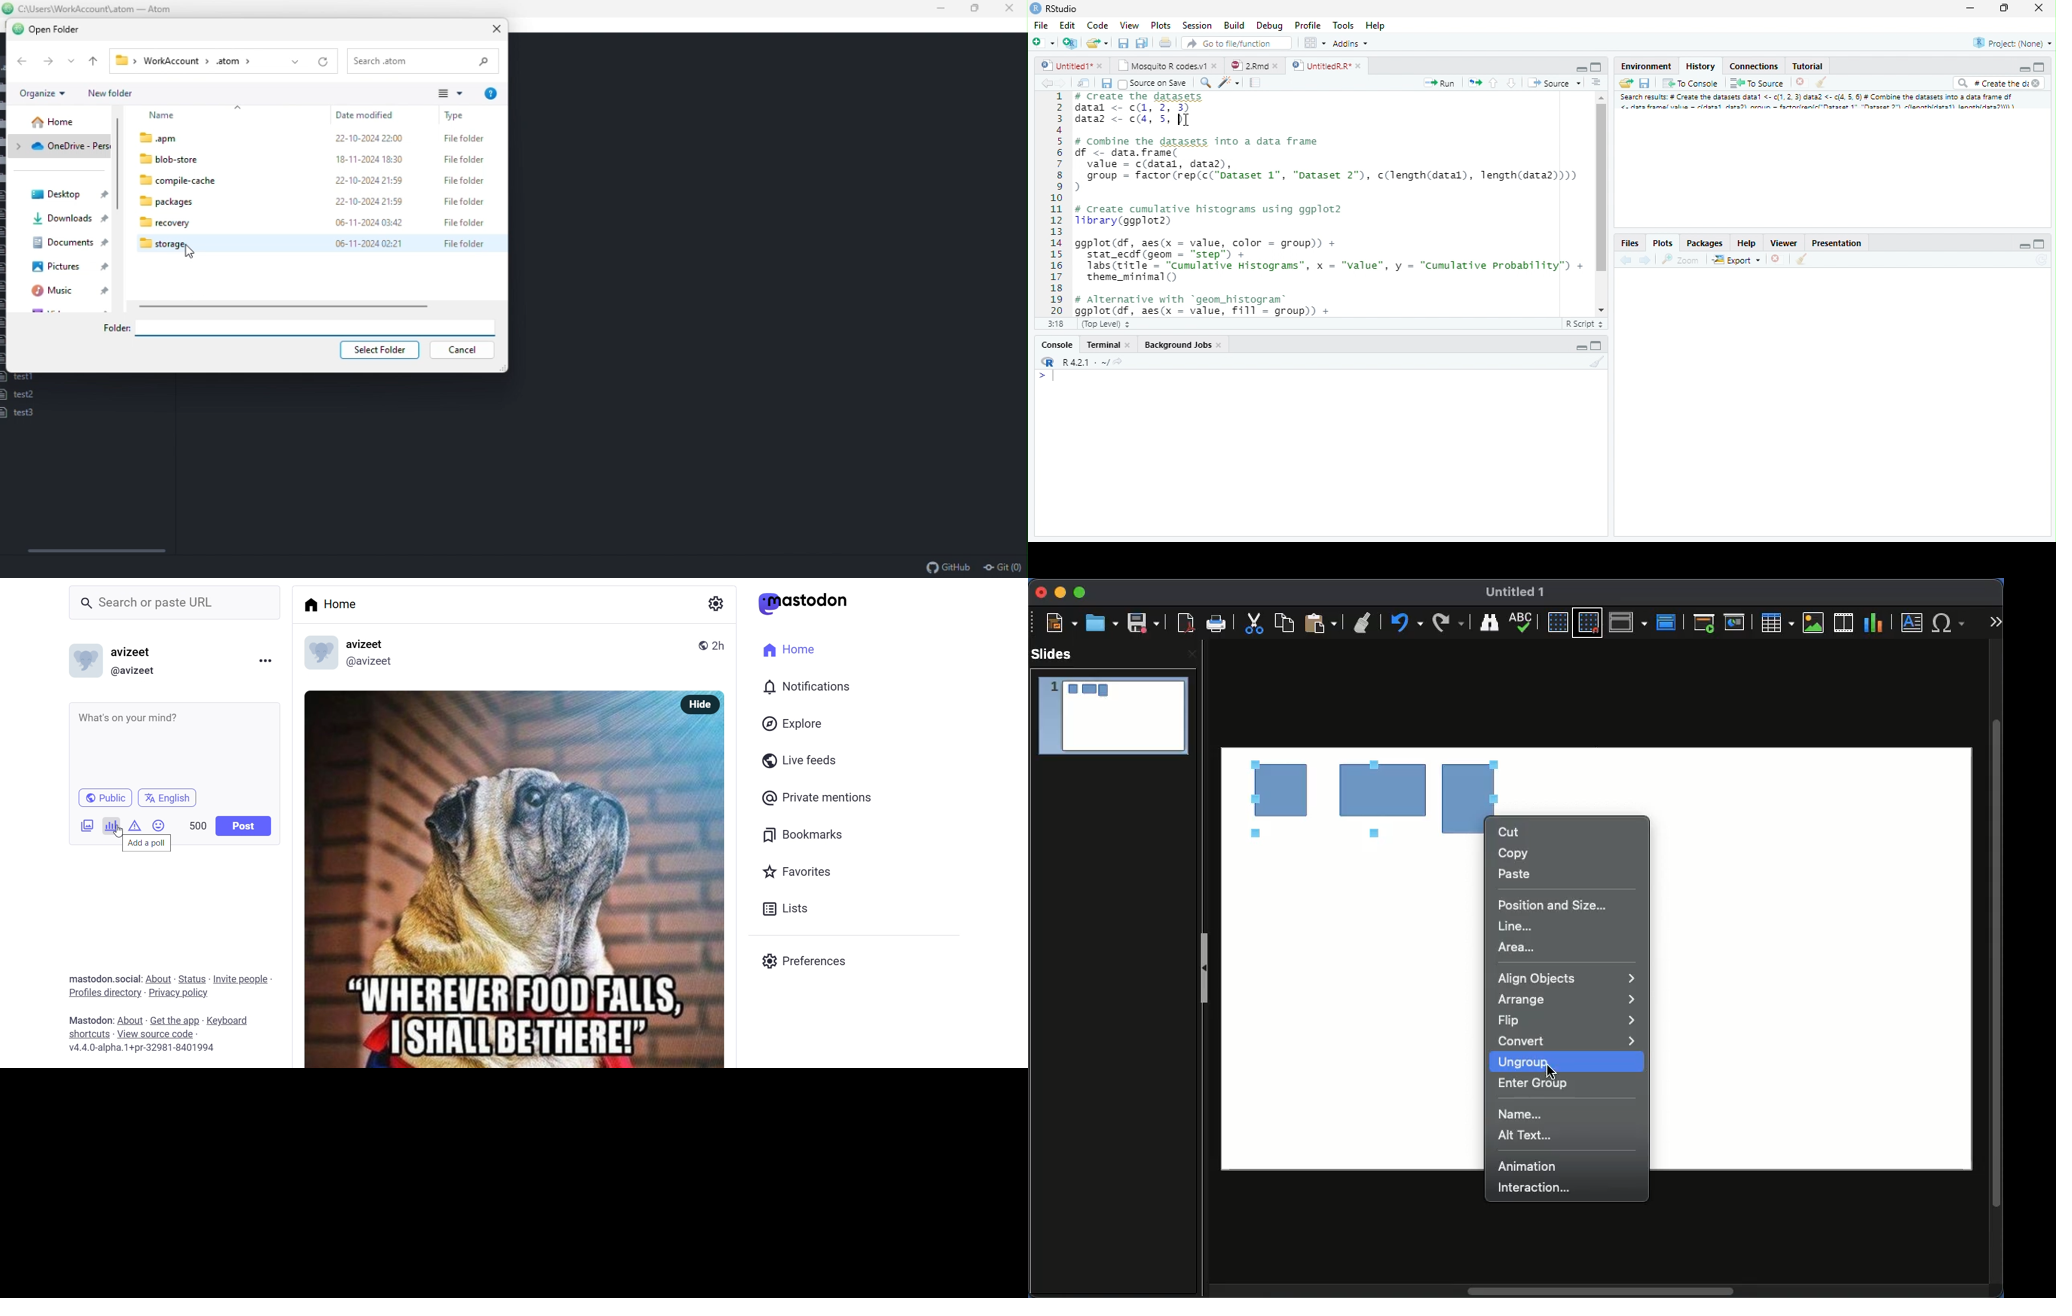 The image size is (2072, 1316). Describe the element at coordinates (1107, 323) in the screenshot. I see `Top level` at that location.